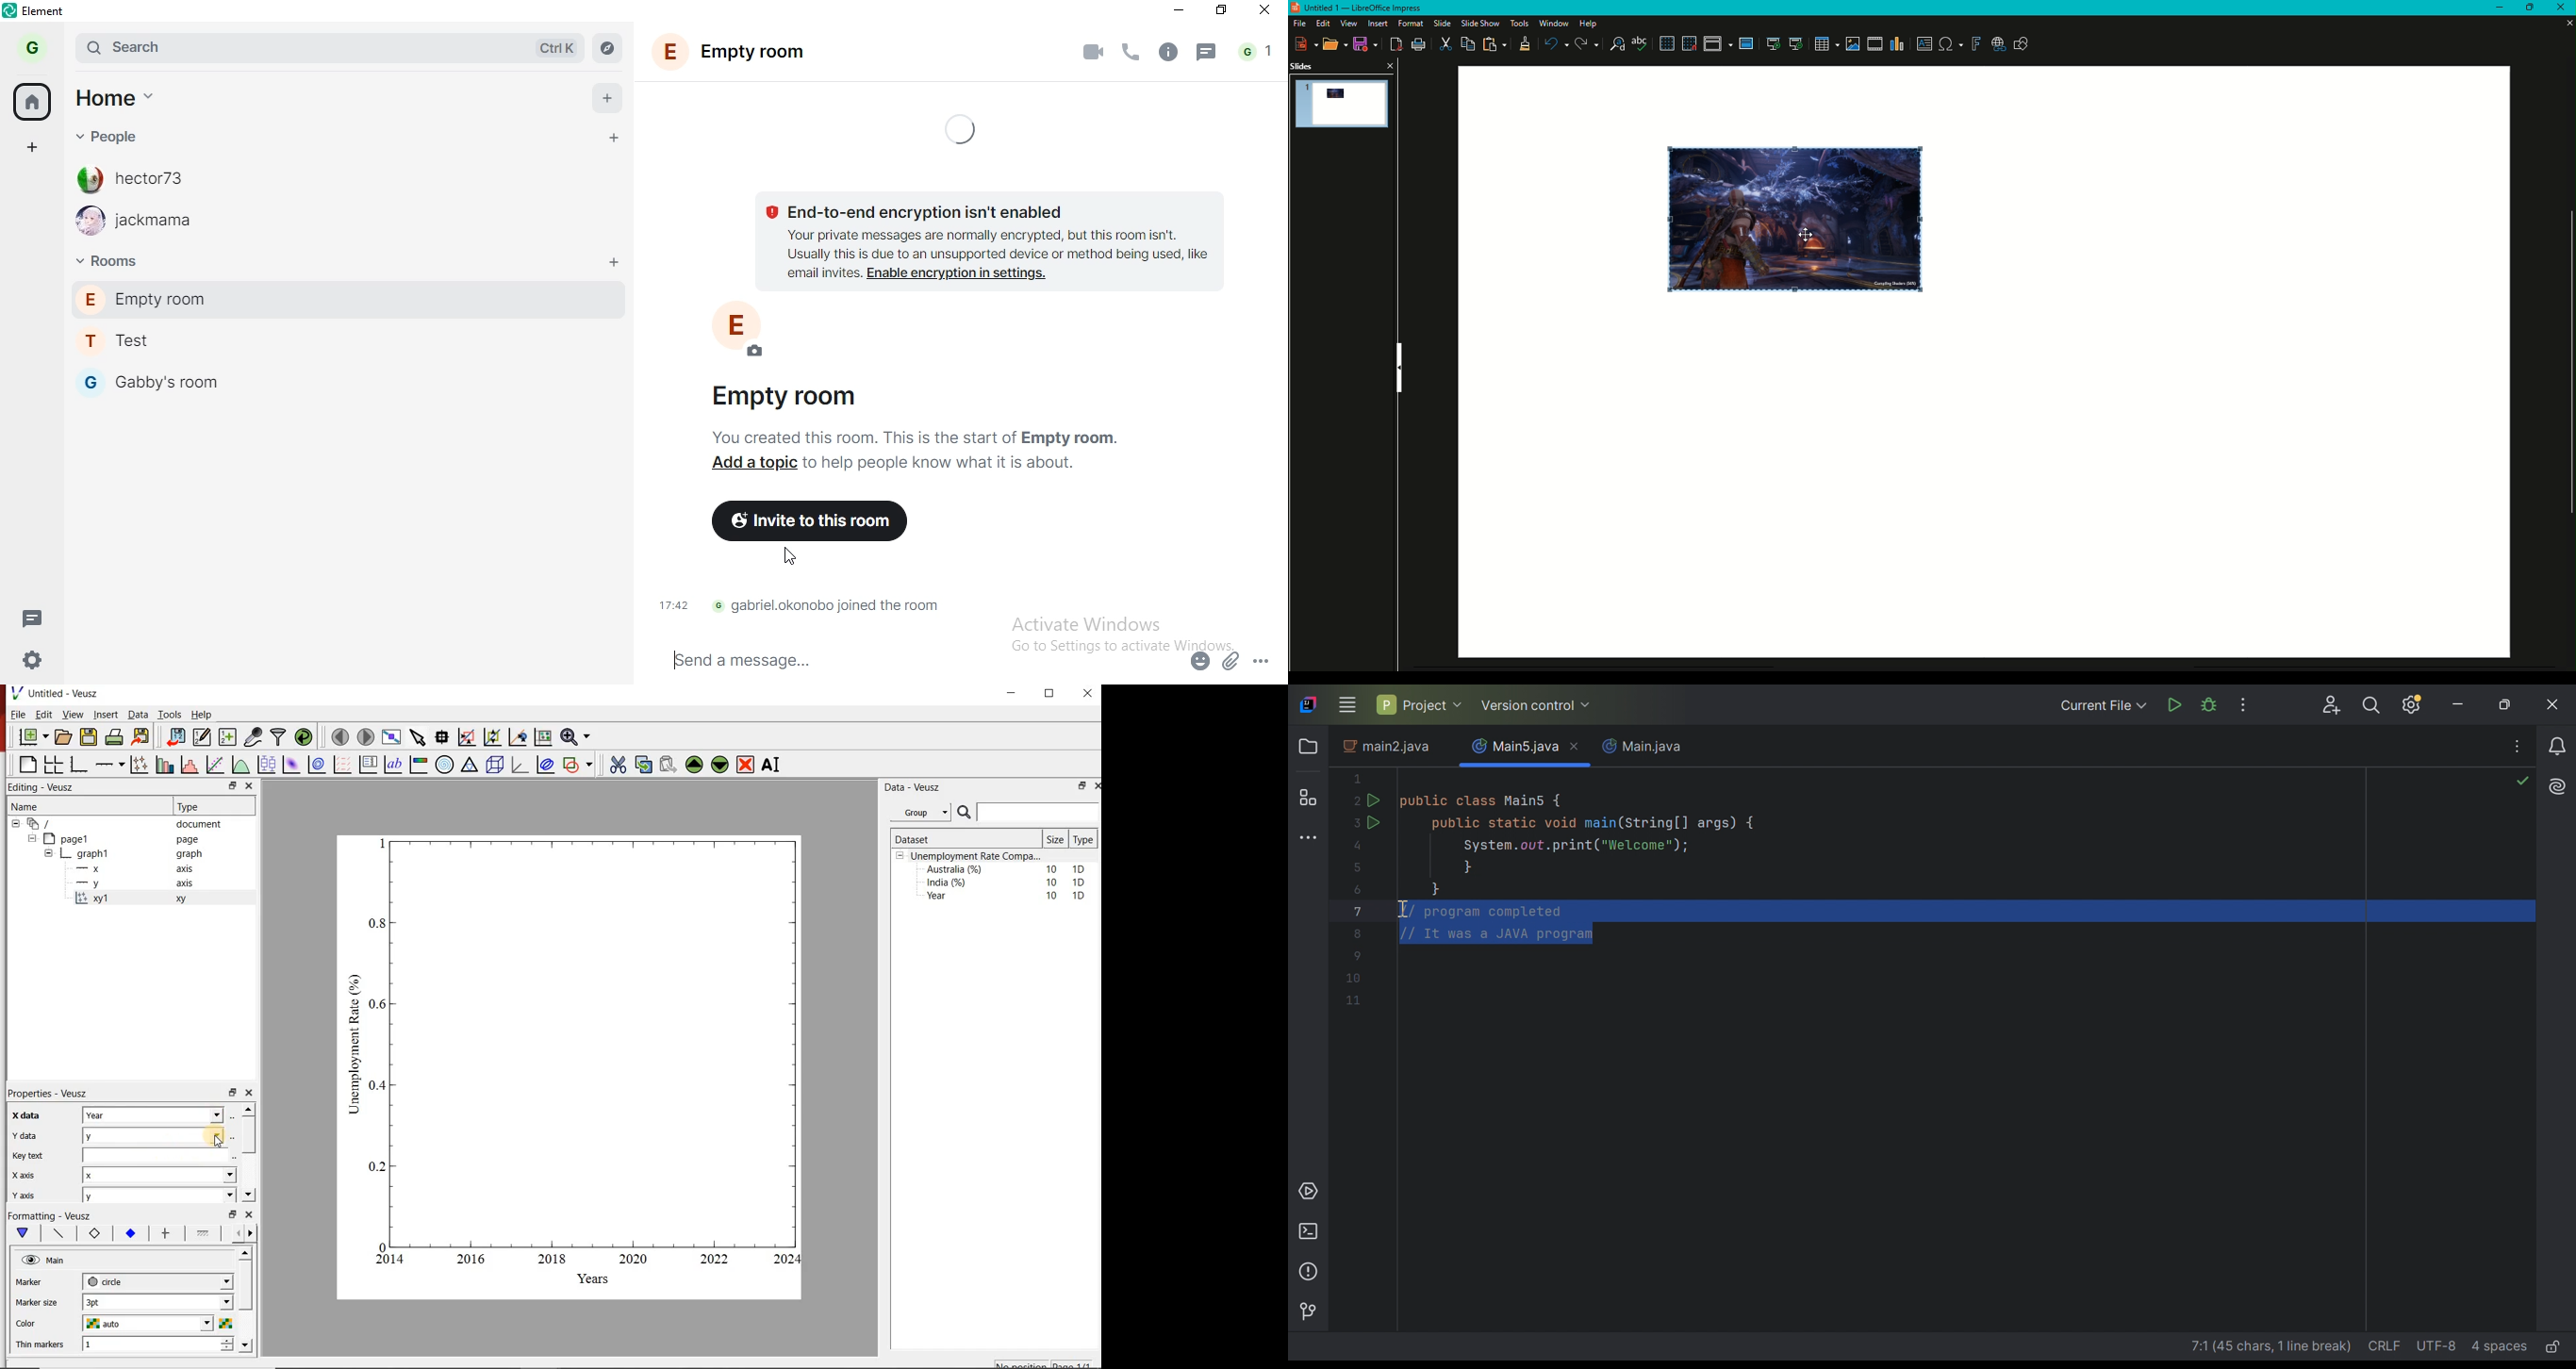 The width and height of the screenshot is (2576, 1372). What do you see at coordinates (743, 331) in the screenshot?
I see `profile photo` at bounding box center [743, 331].